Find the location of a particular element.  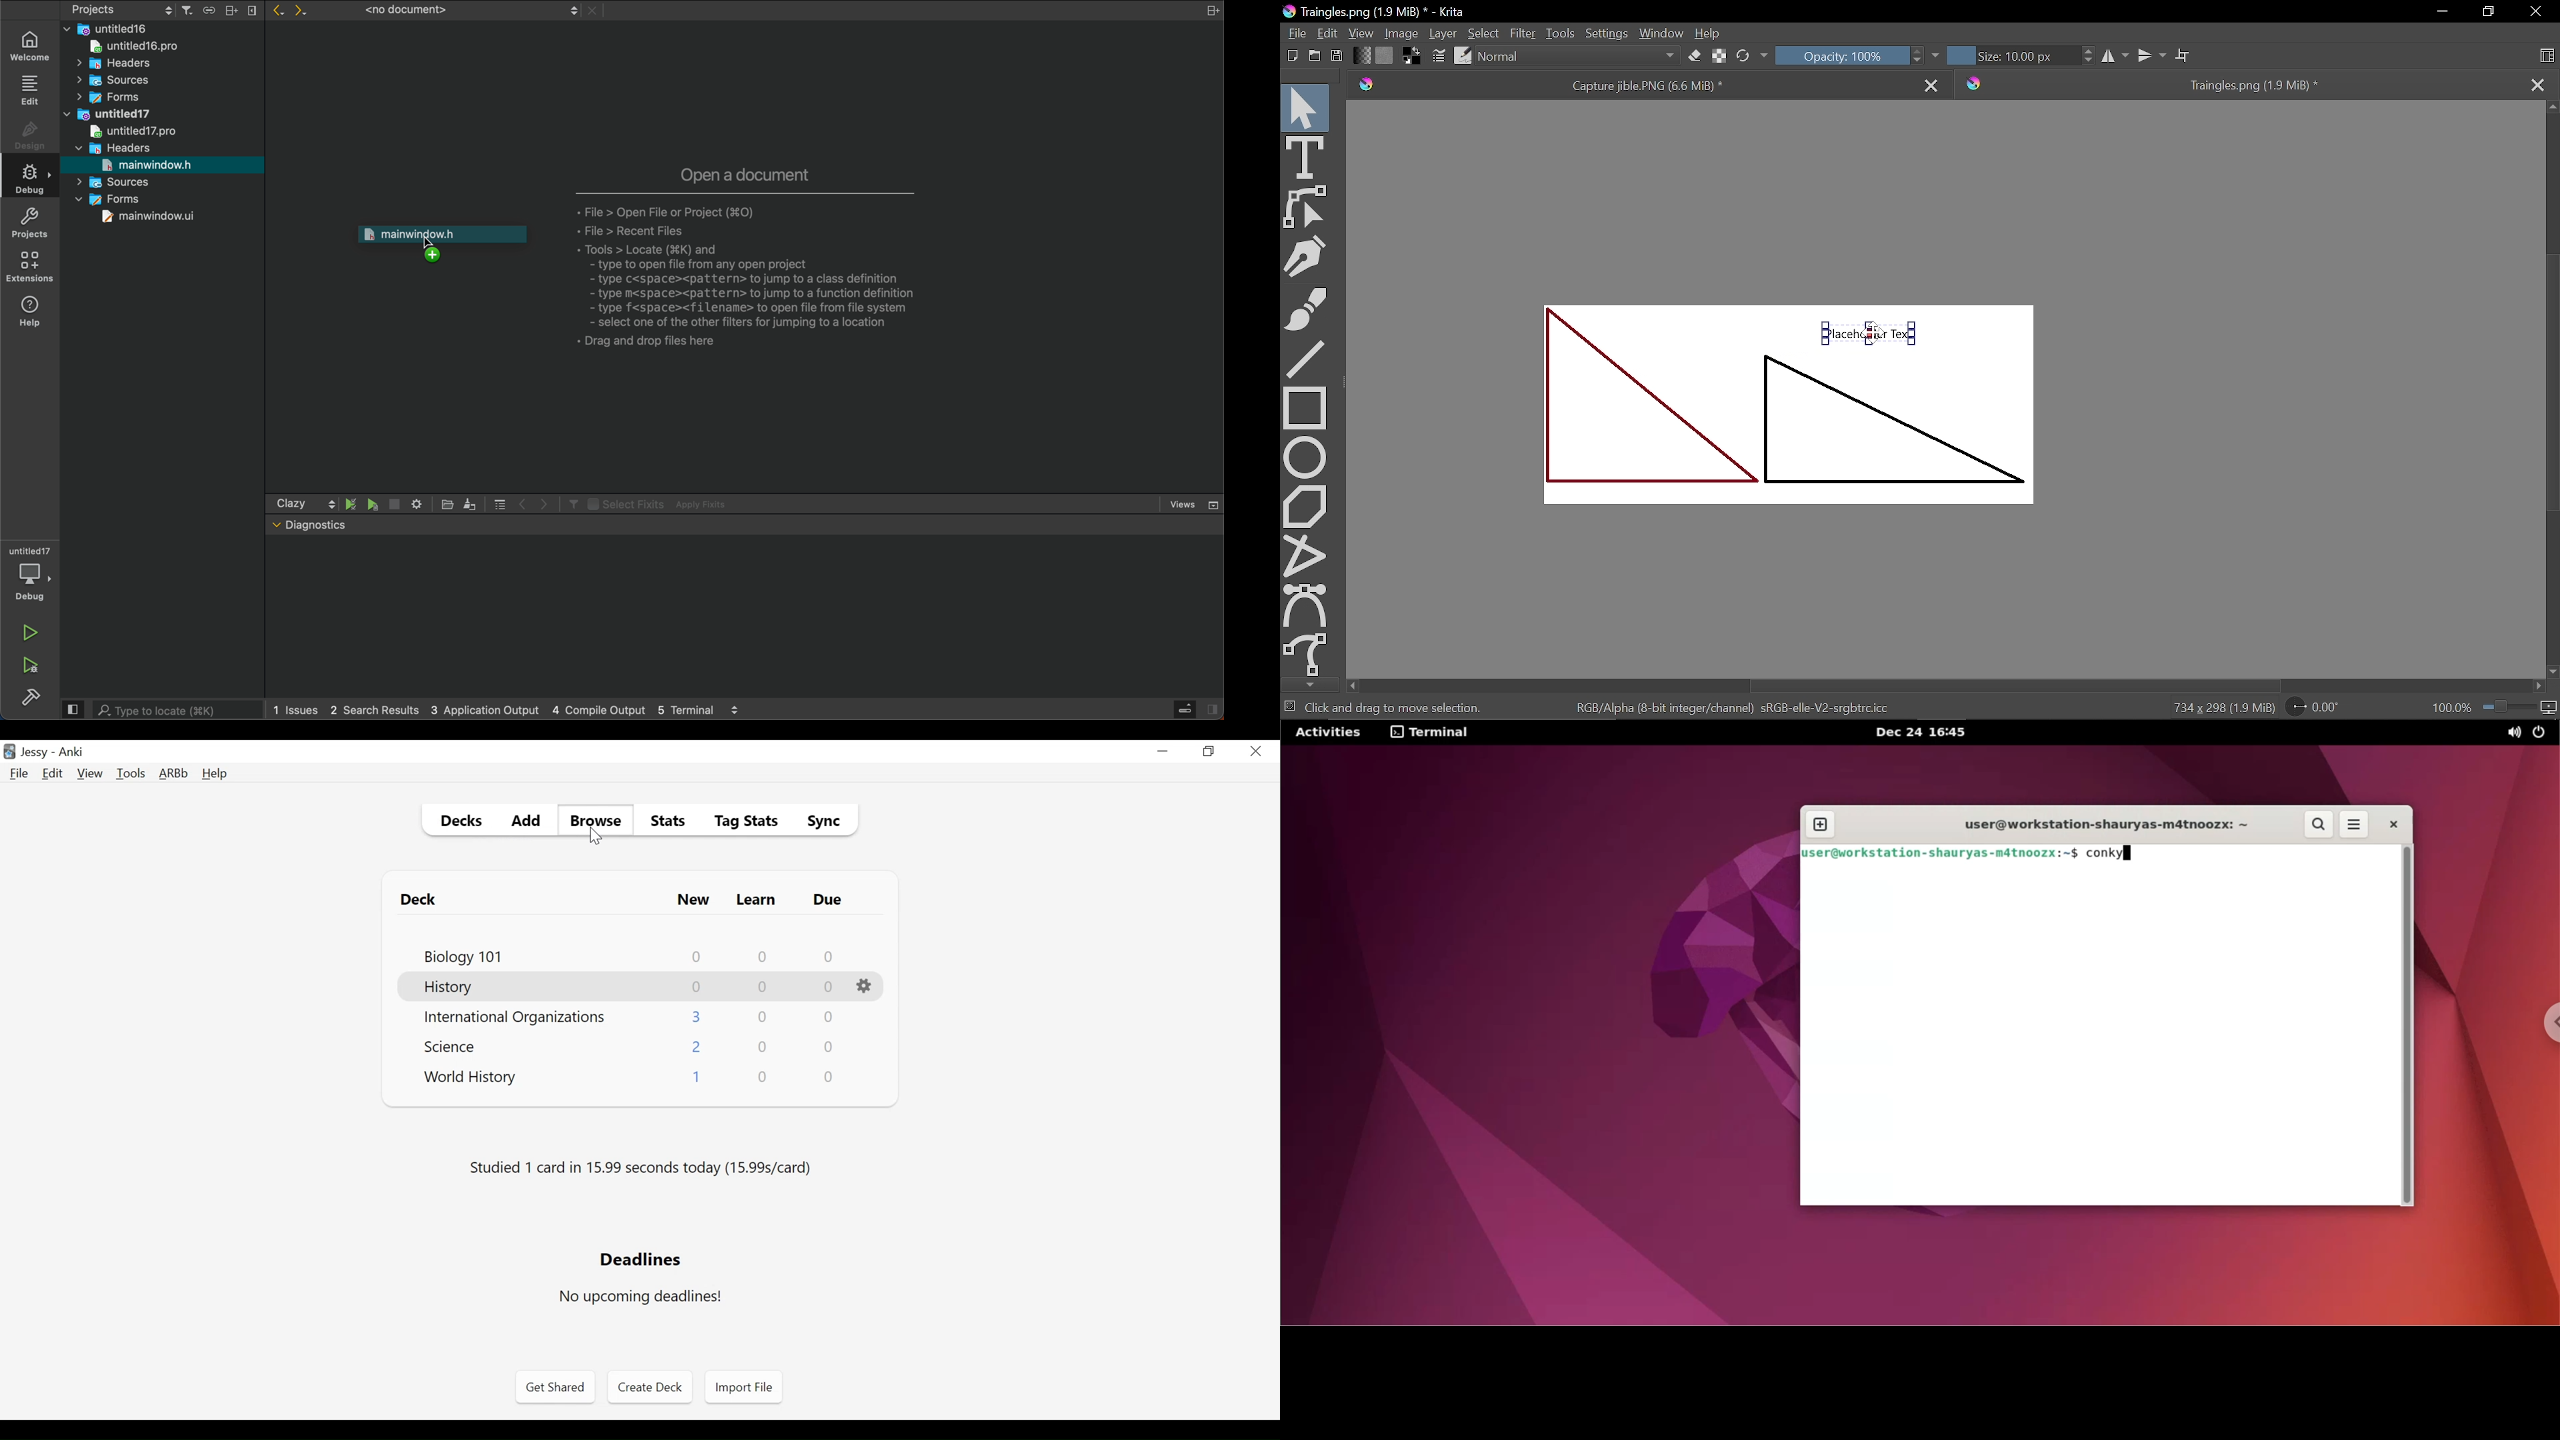

Options is located at coordinates (863, 985).